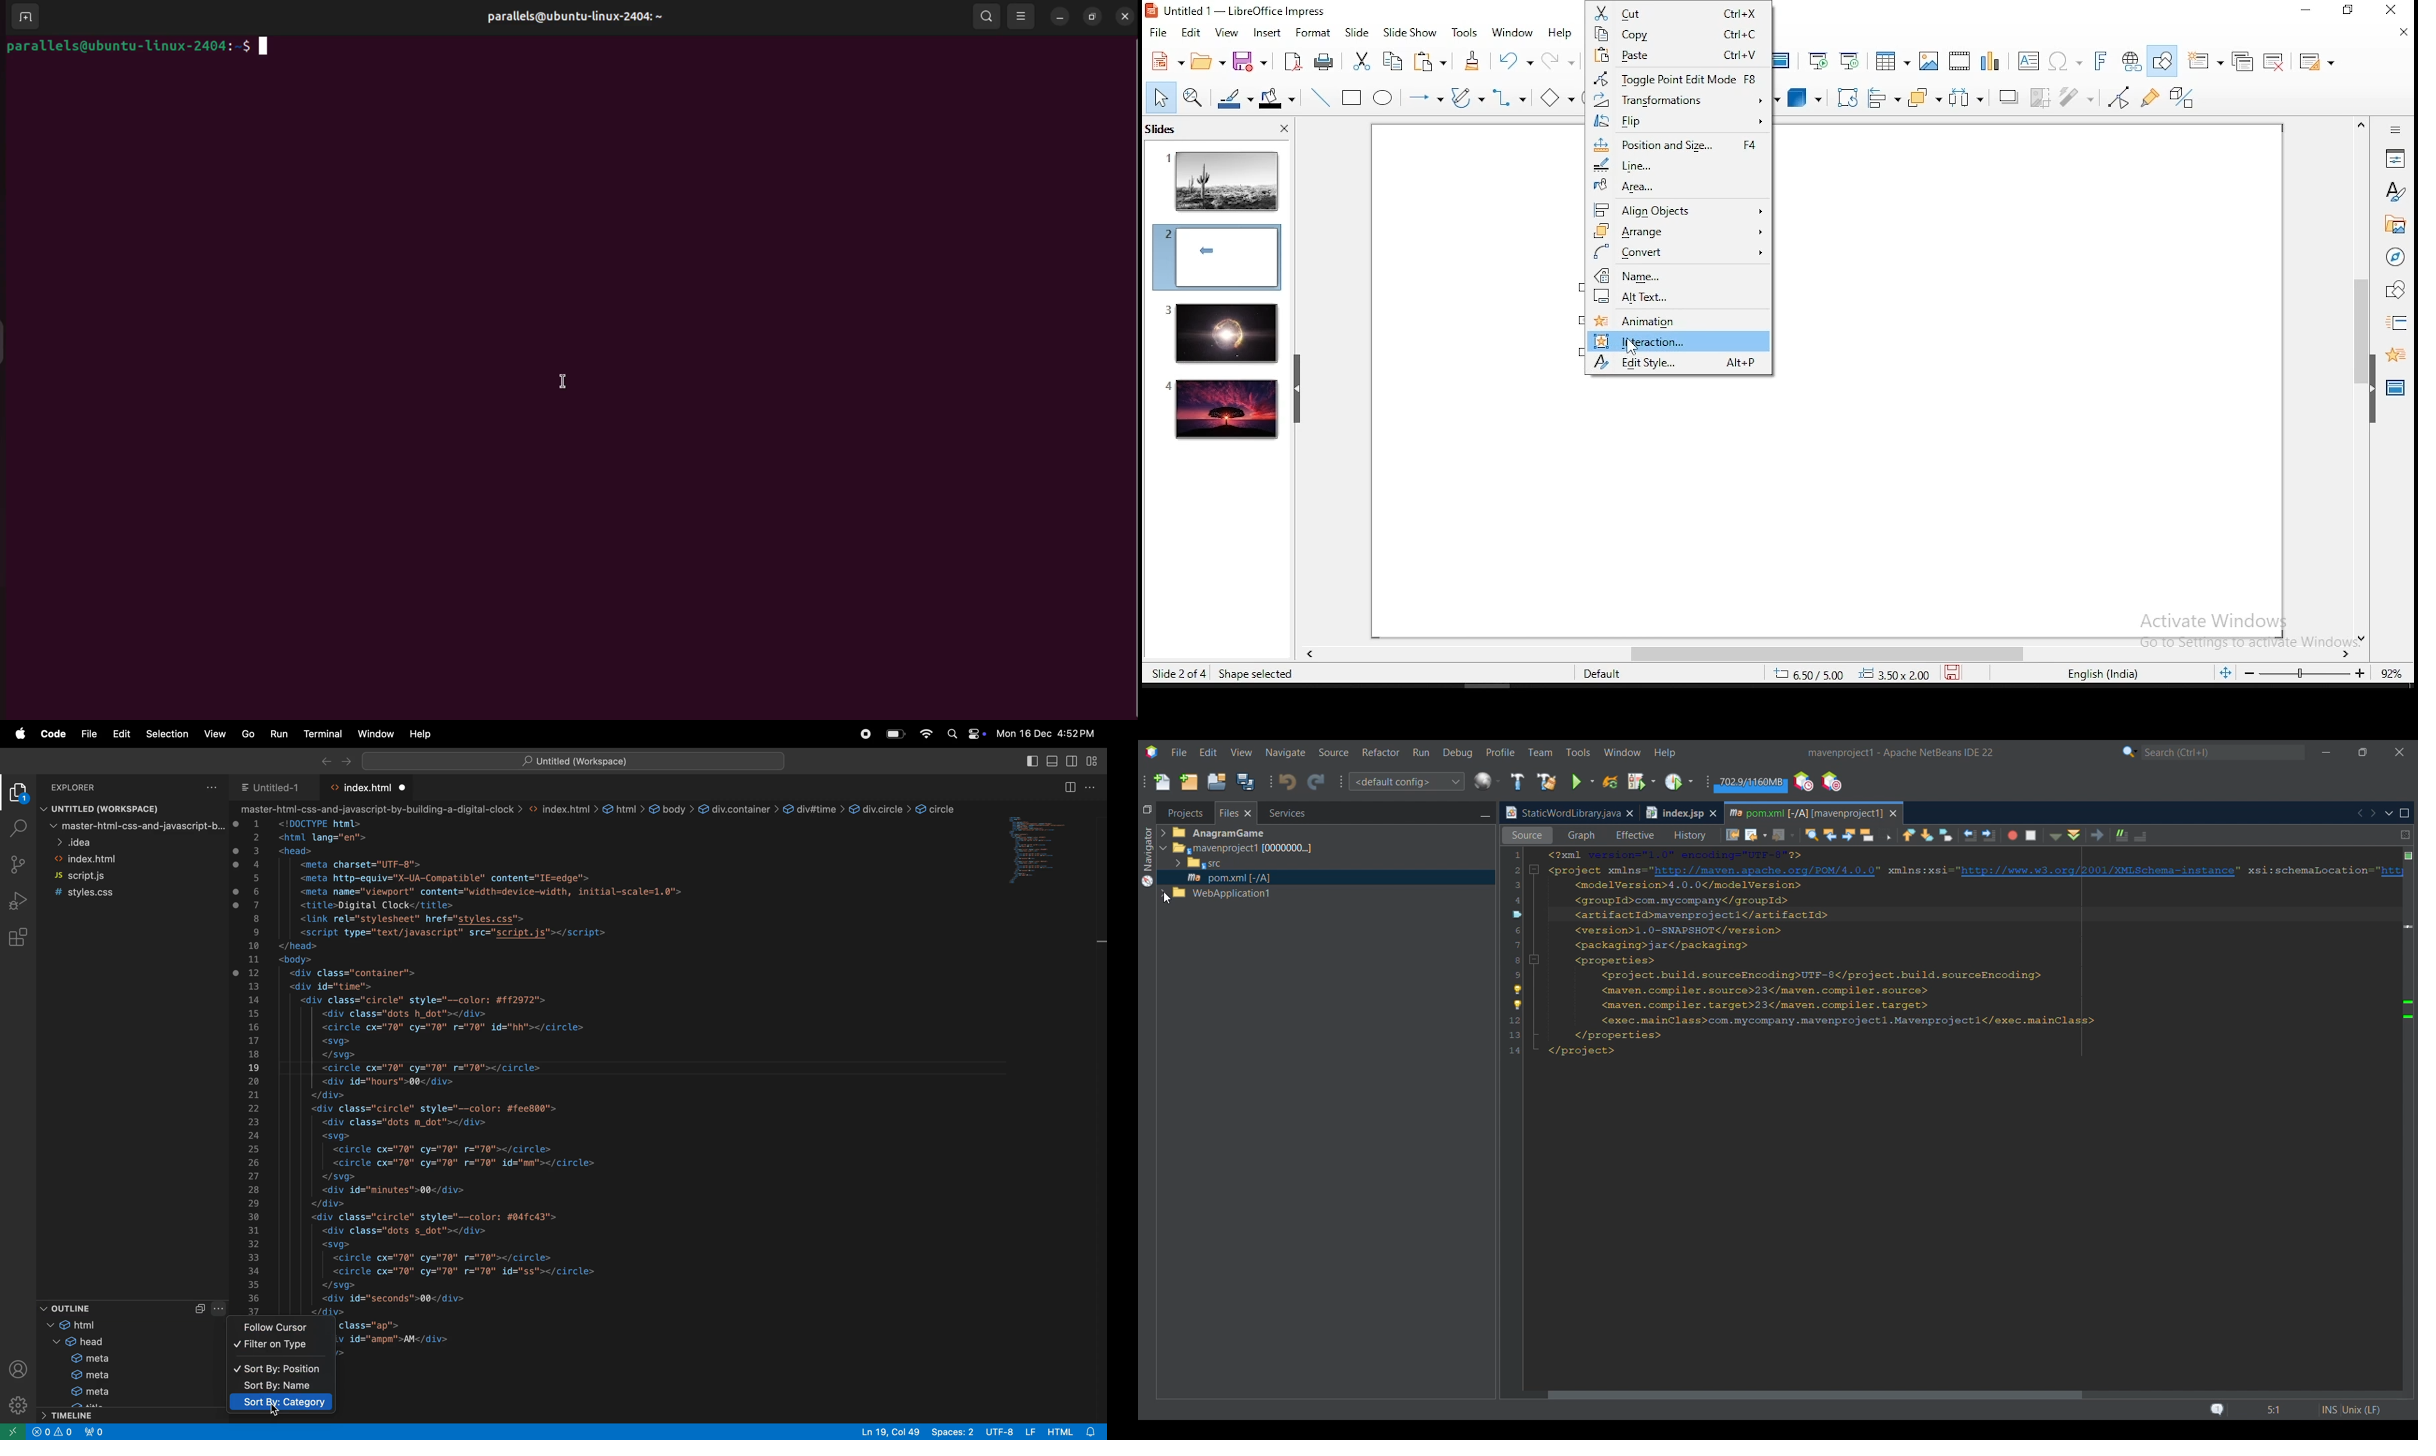 The height and width of the screenshot is (1456, 2436). What do you see at coordinates (1623, 752) in the screenshot?
I see `Window menu` at bounding box center [1623, 752].